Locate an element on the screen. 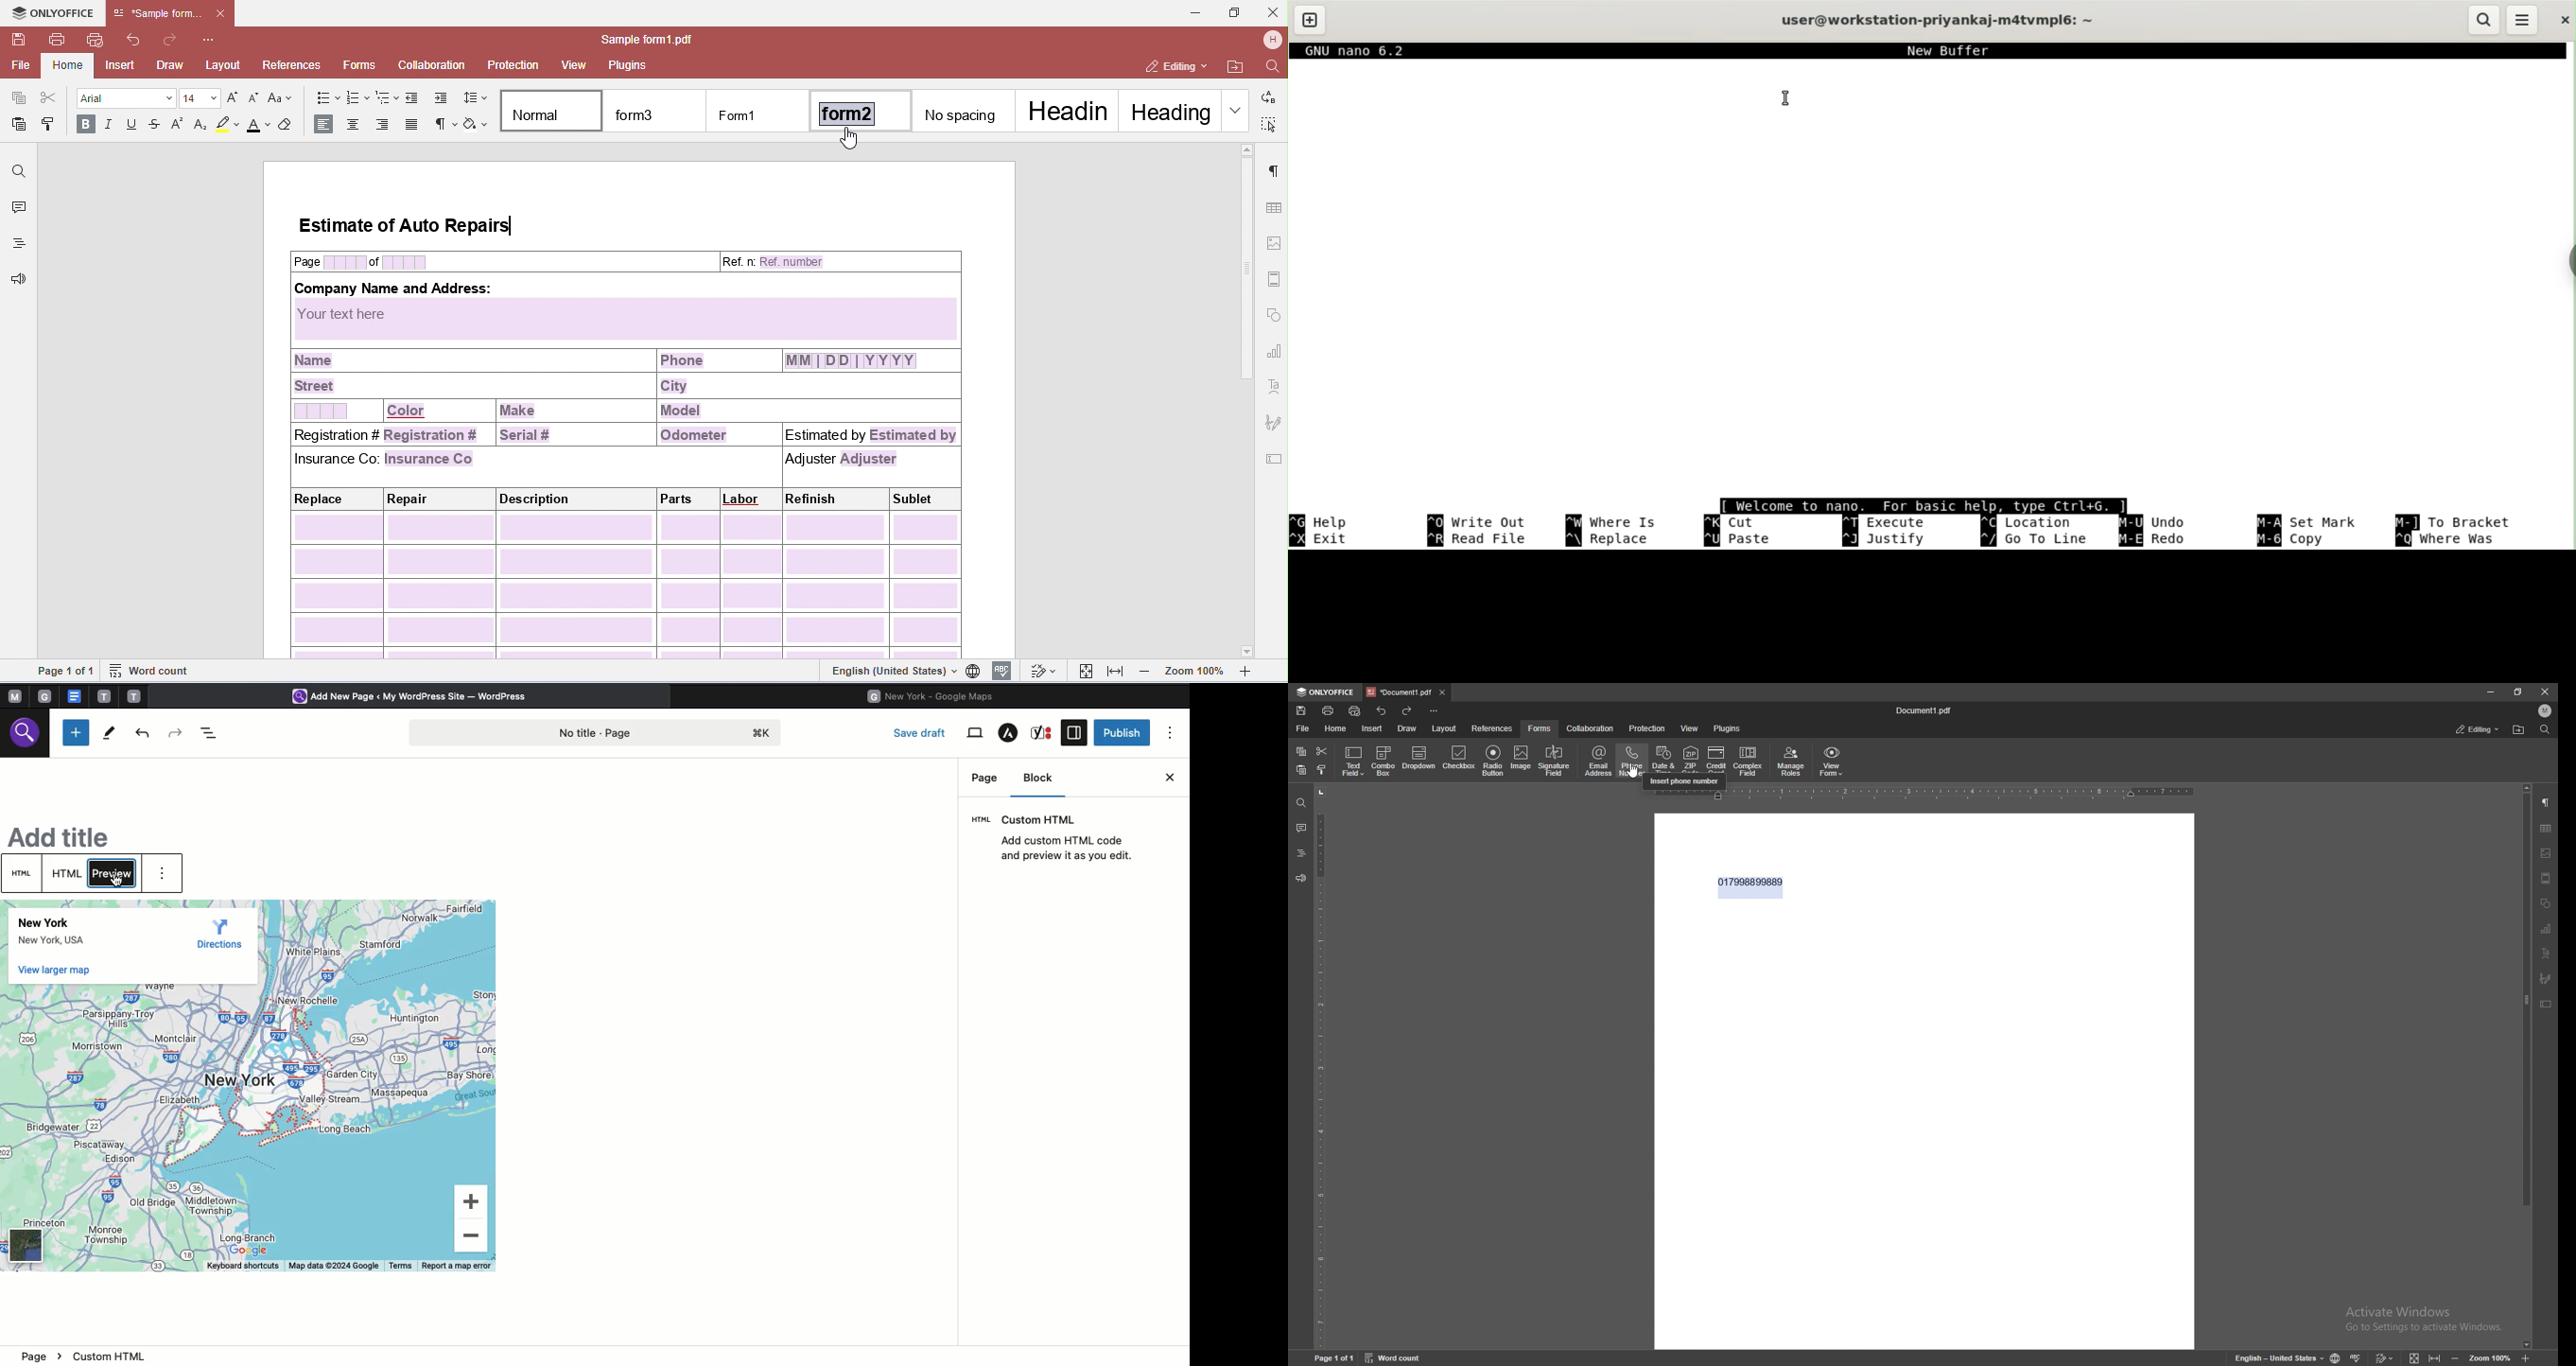 Image resolution: width=2576 pixels, height=1372 pixels. zoom 100% is located at coordinates (2489, 1359).